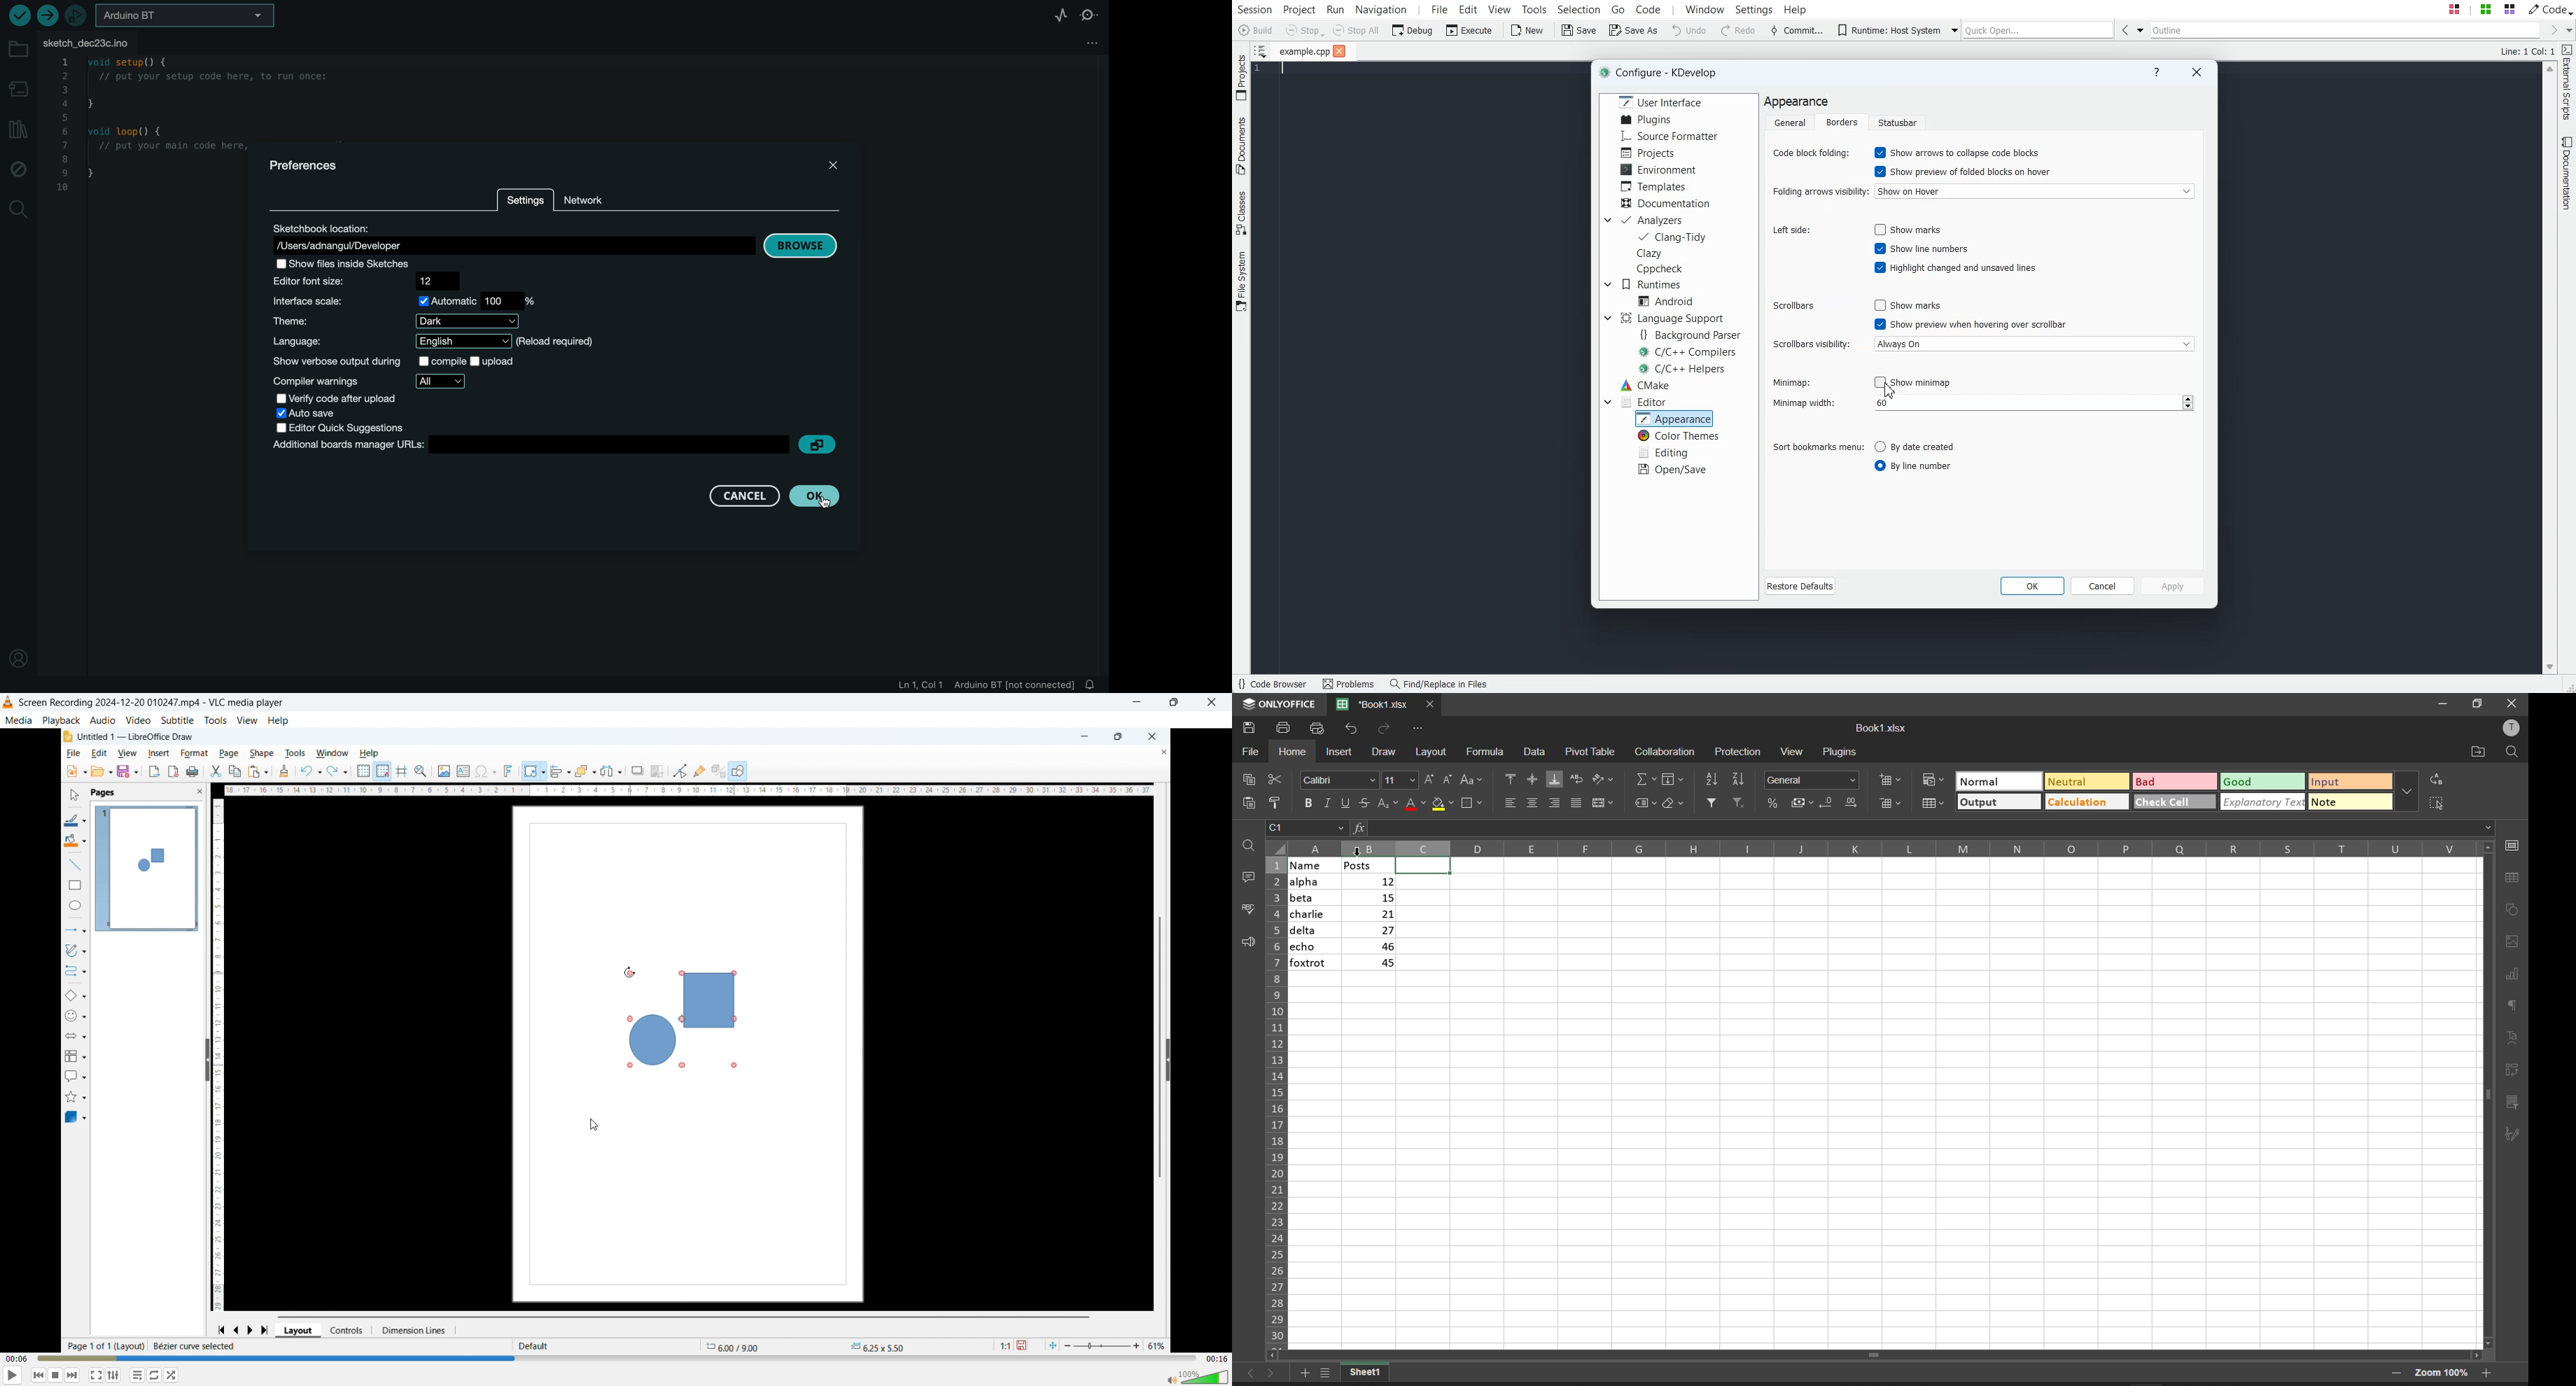 The height and width of the screenshot is (1400, 2576). What do you see at coordinates (1981, 782) in the screenshot?
I see `Normal` at bounding box center [1981, 782].